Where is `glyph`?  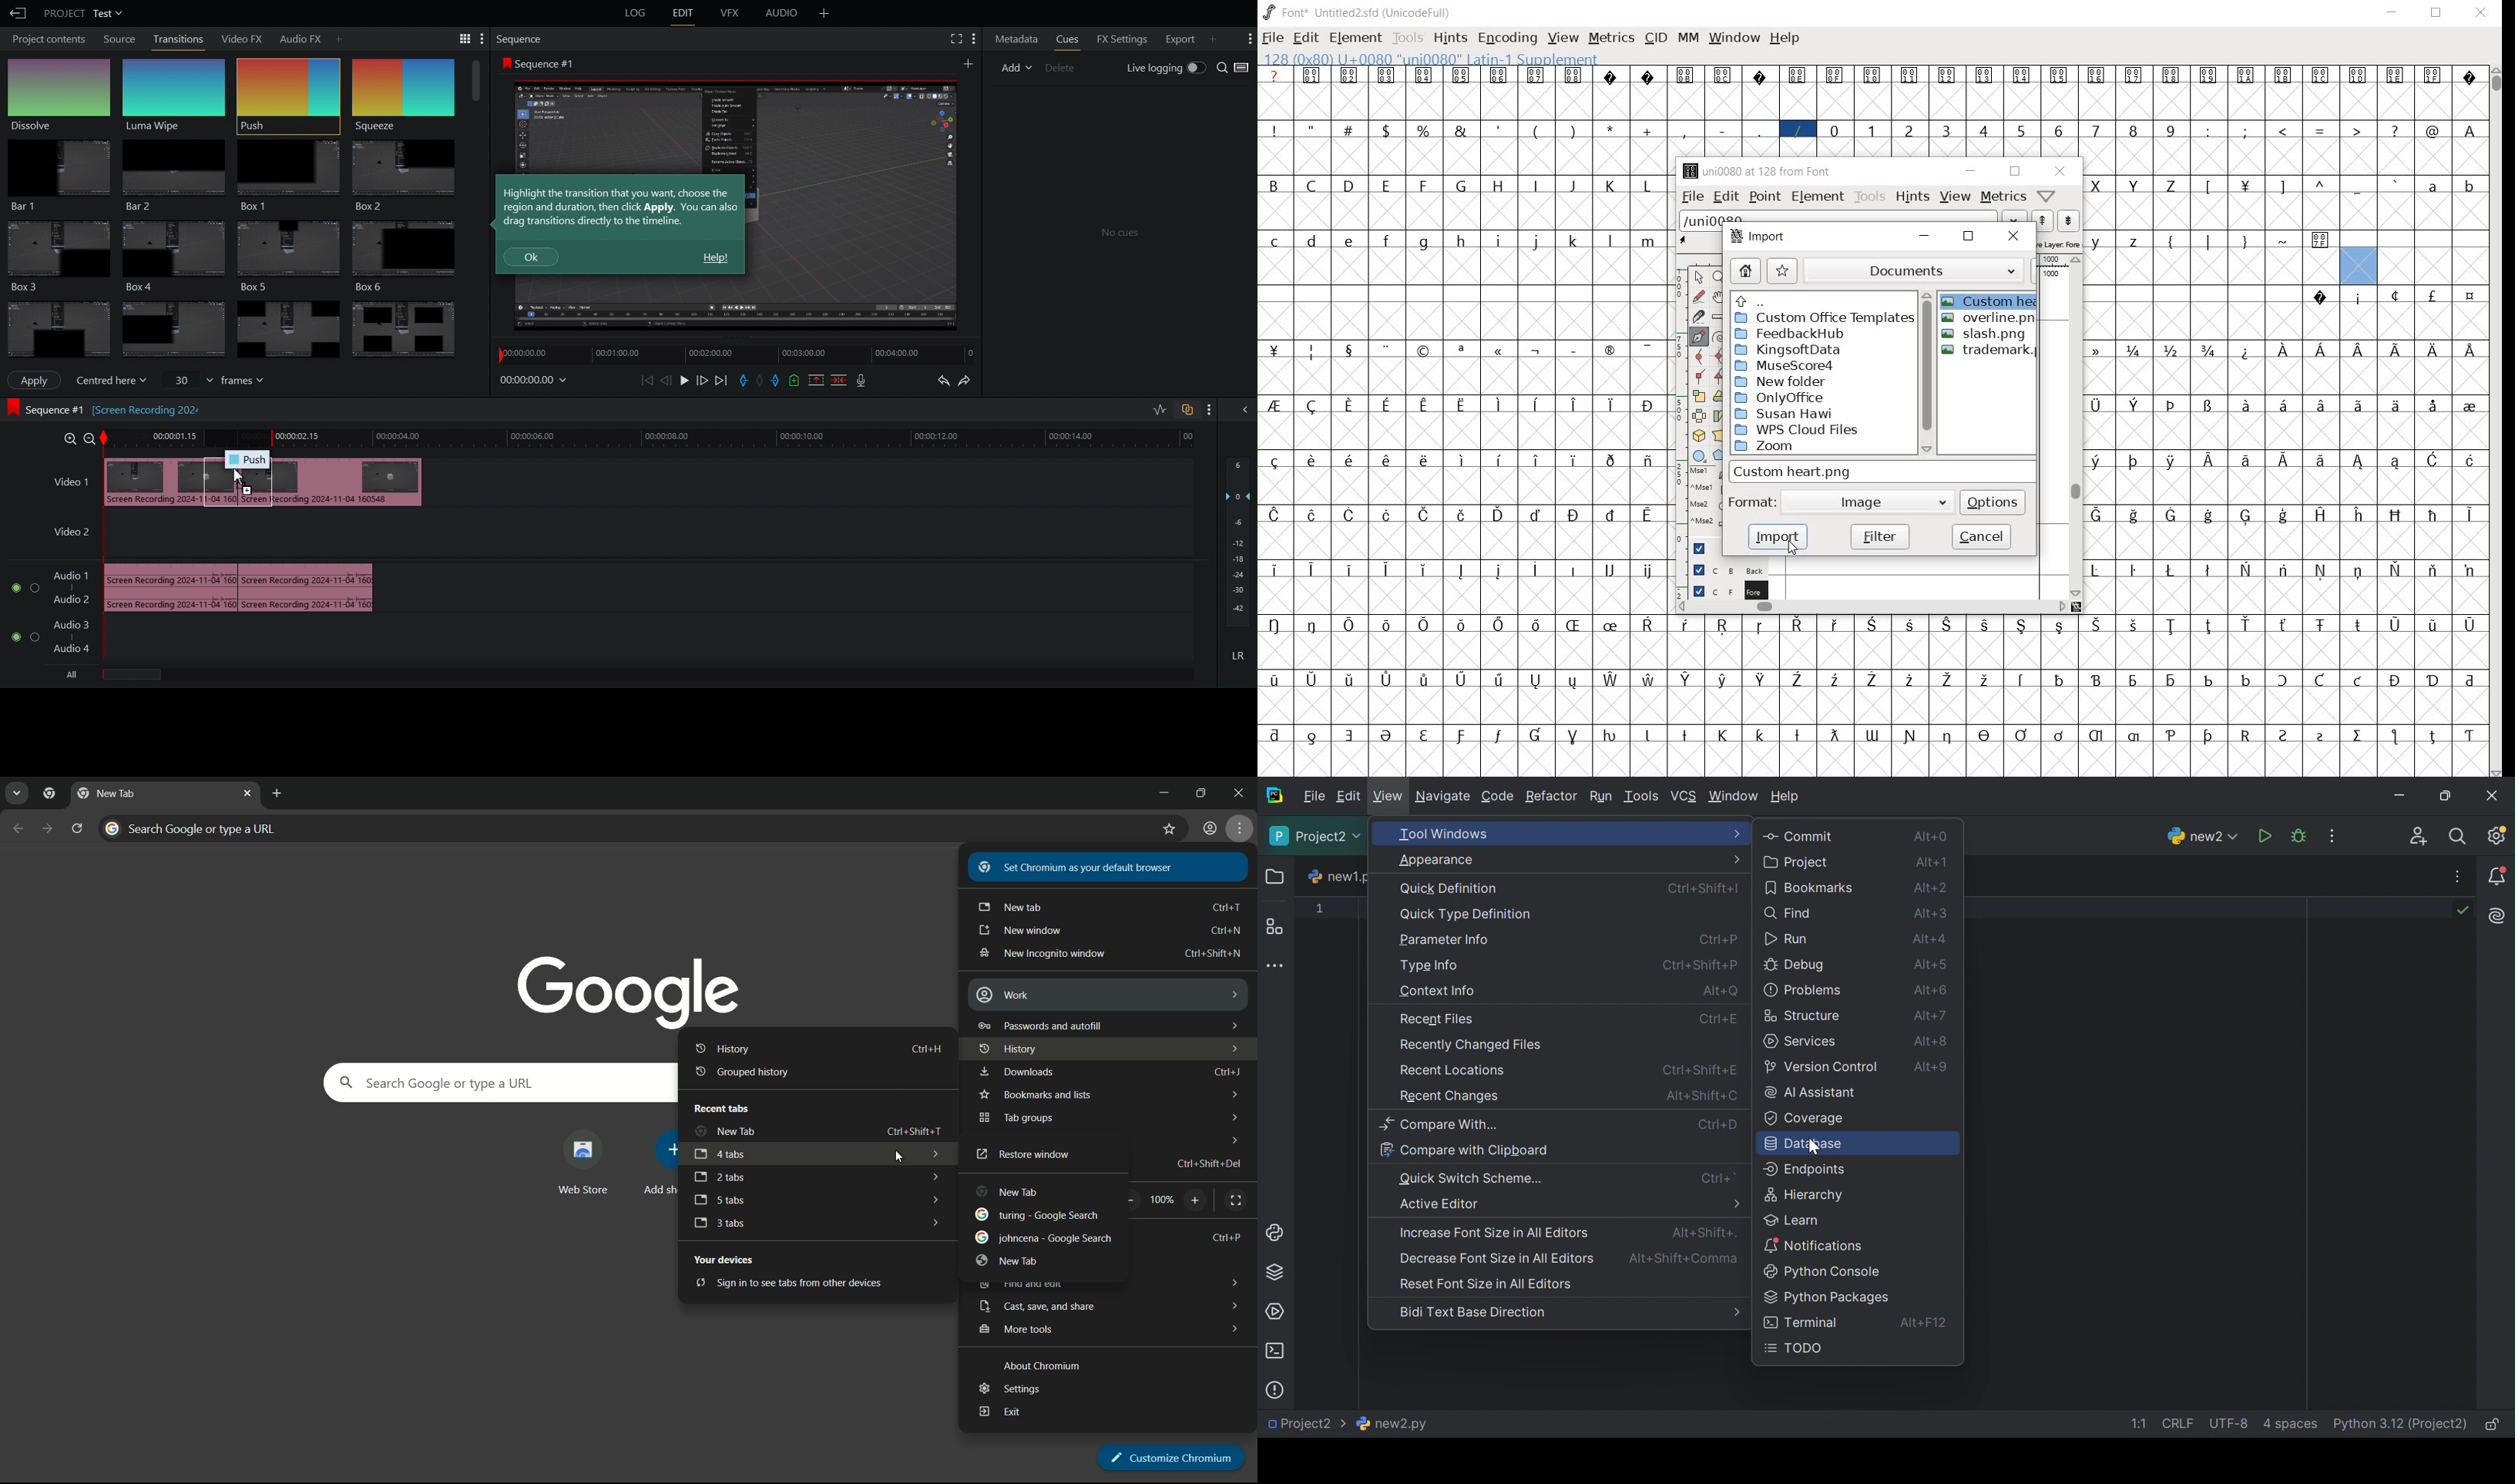
glyph is located at coordinates (2320, 298).